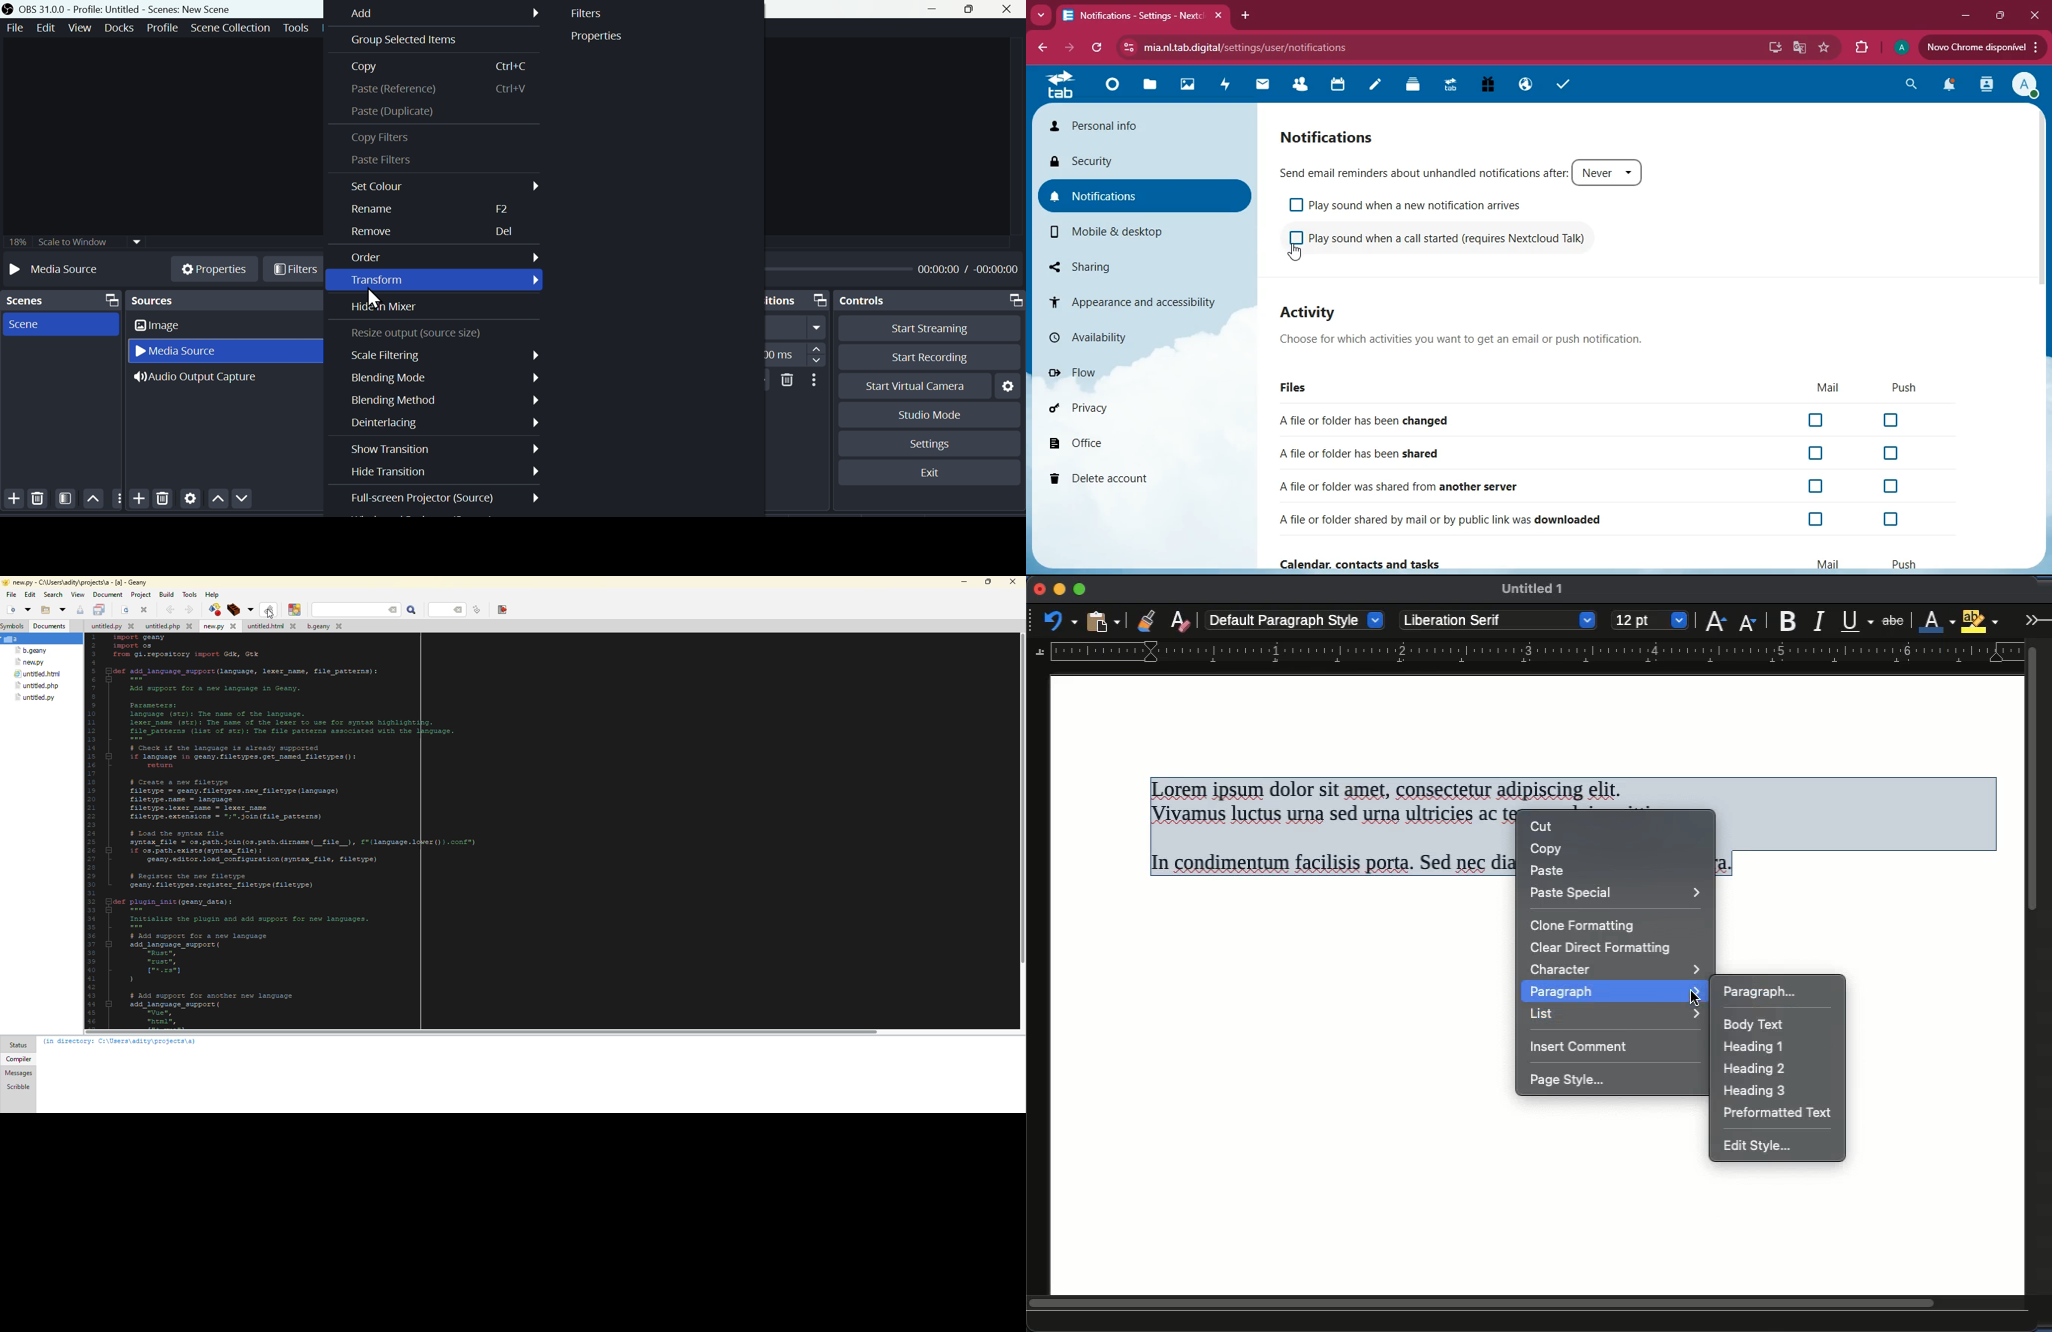 The width and height of the screenshot is (2072, 1344). What do you see at coordinates (35, 698) in the screenshot?
I see `file` at bounding box center [35, 698].